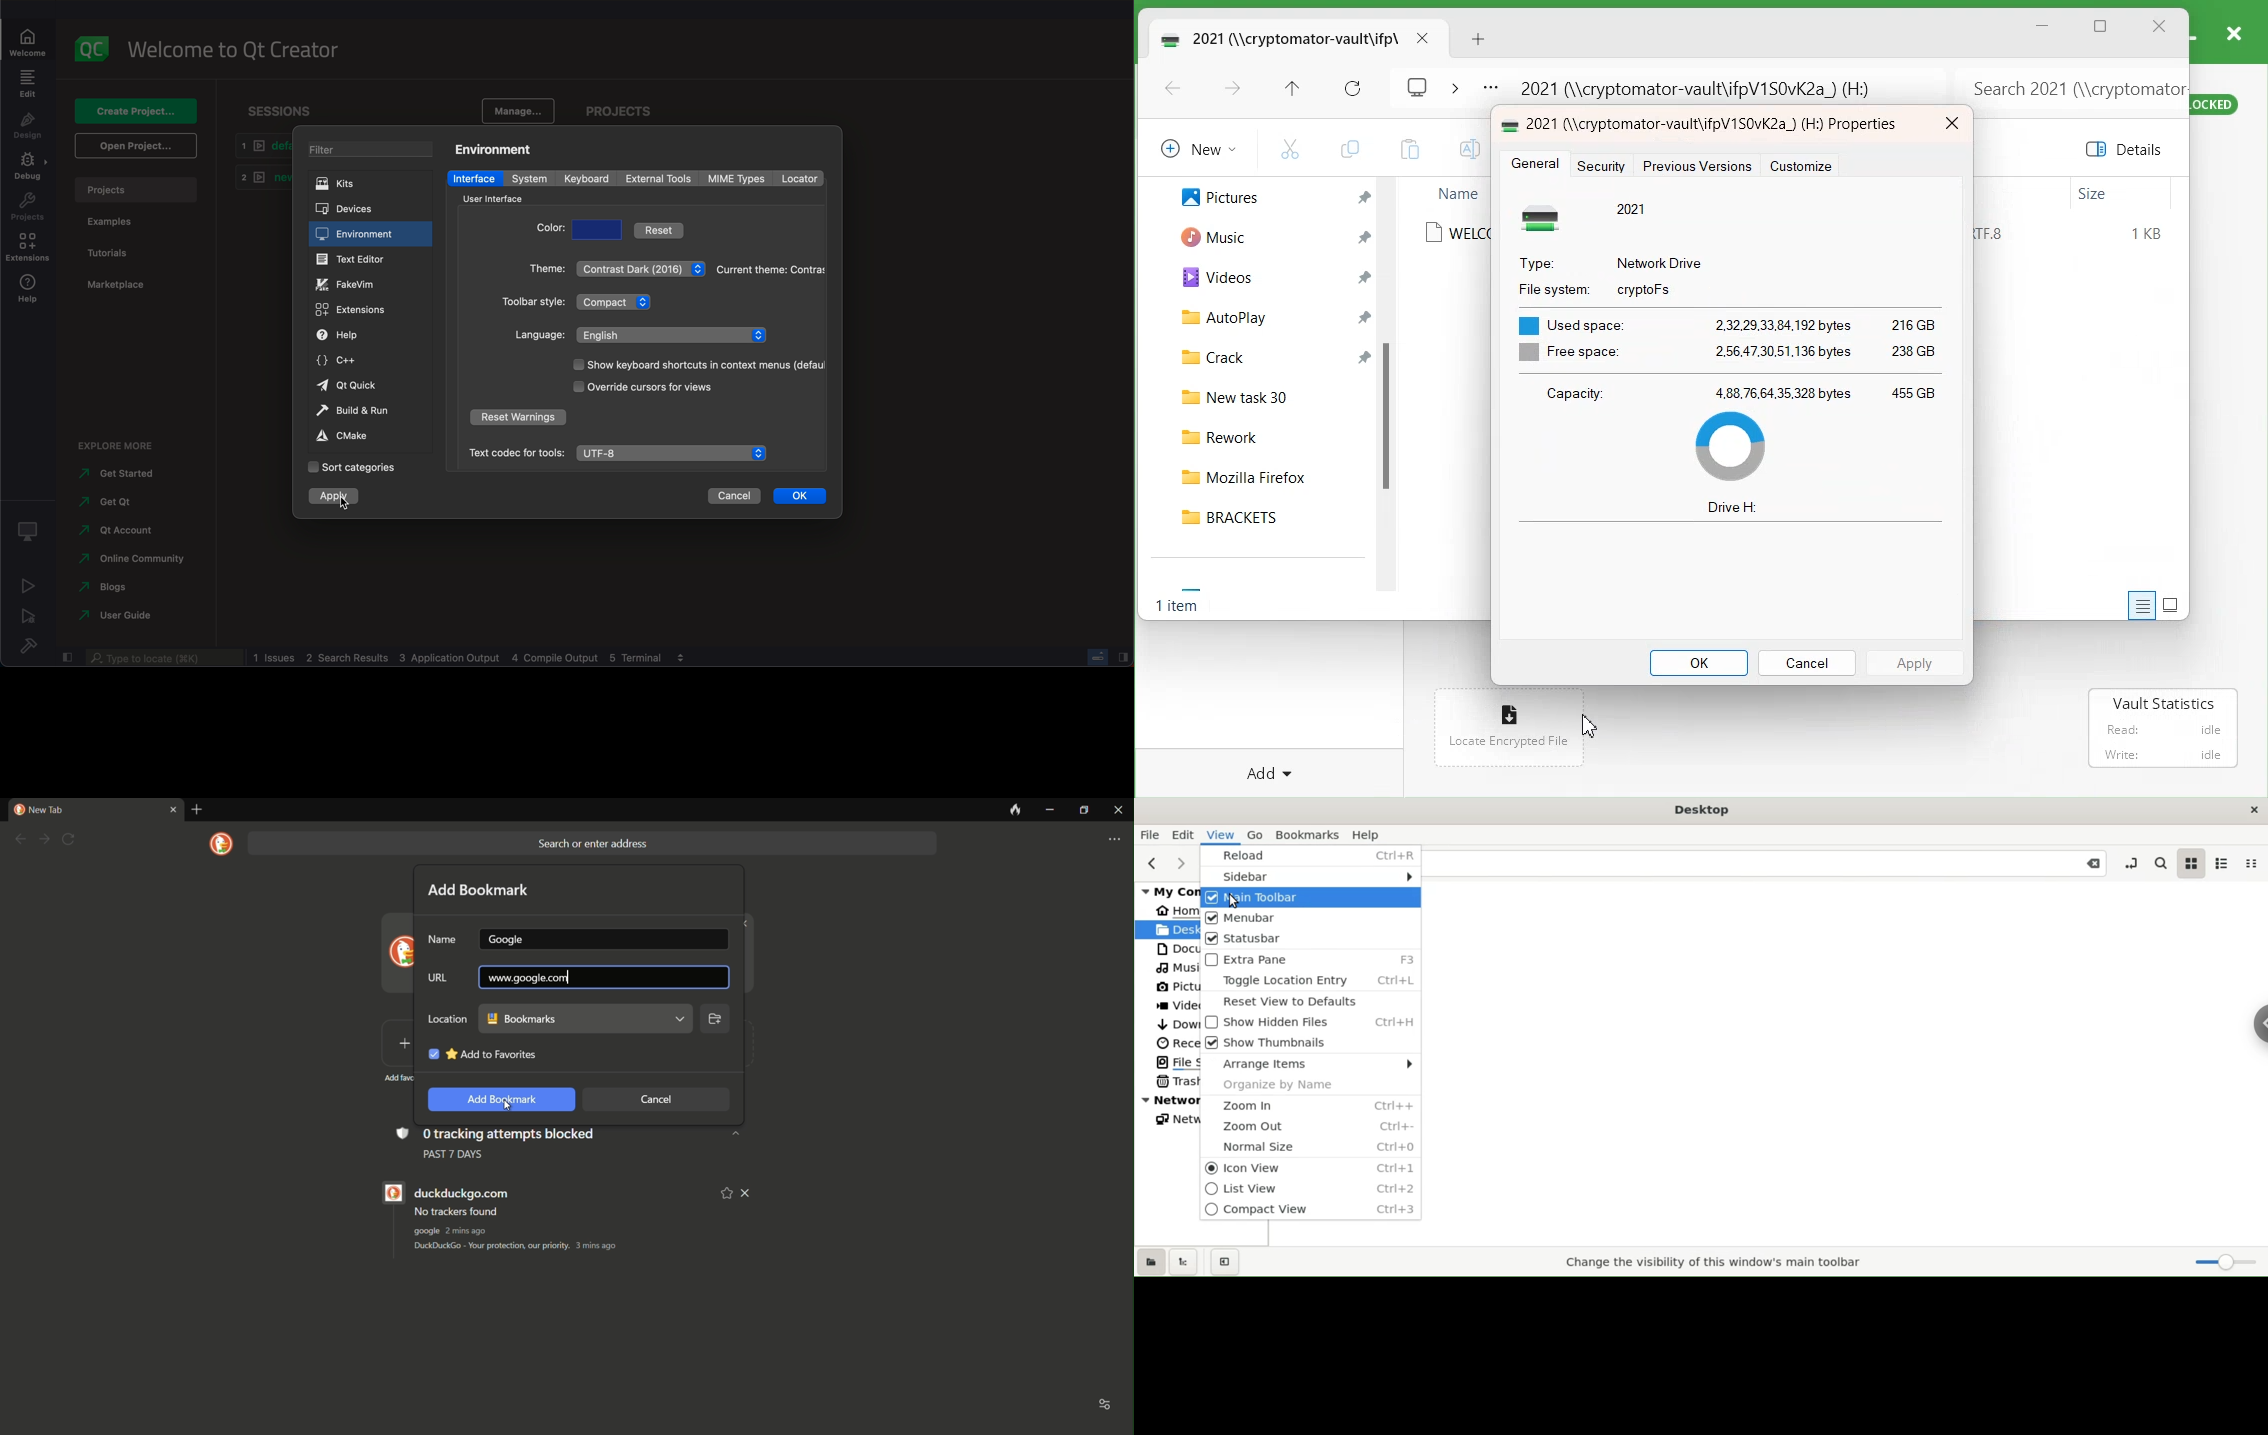 This screenshot has height=1456, width=2268. Describe the element at coordinates (1567, 320) in the screenshot. I see `Bl Used space` at that location.